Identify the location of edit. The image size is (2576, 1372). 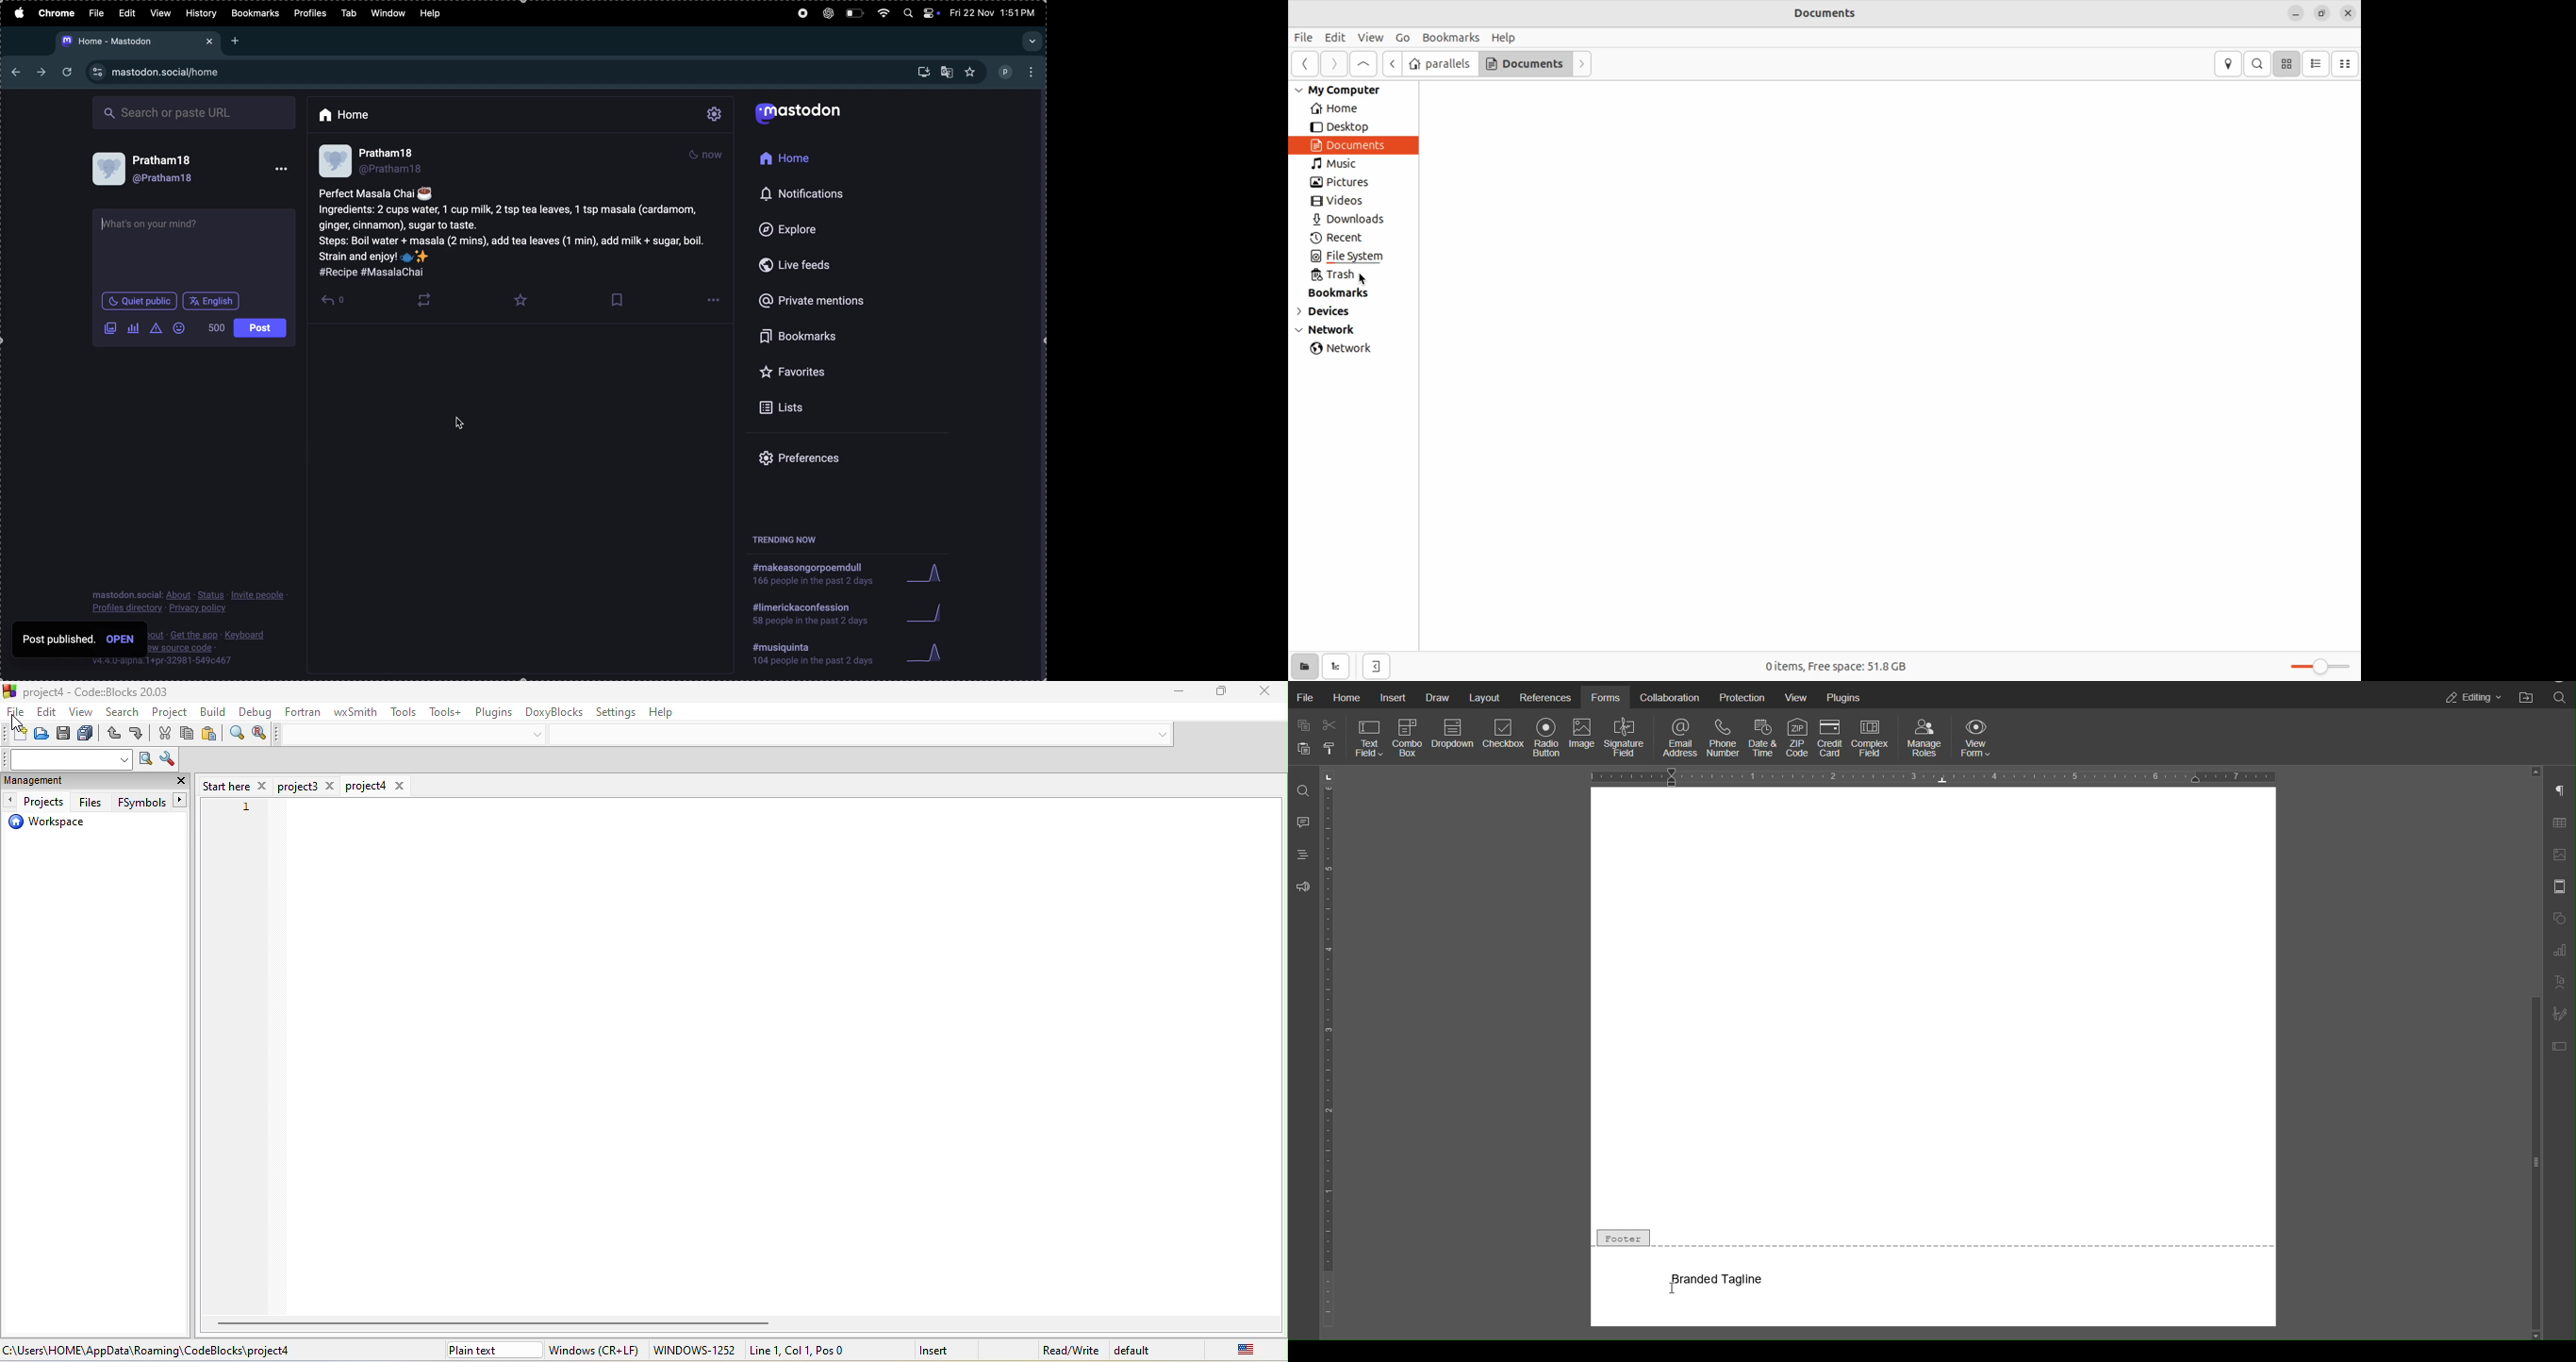
(48, 713).